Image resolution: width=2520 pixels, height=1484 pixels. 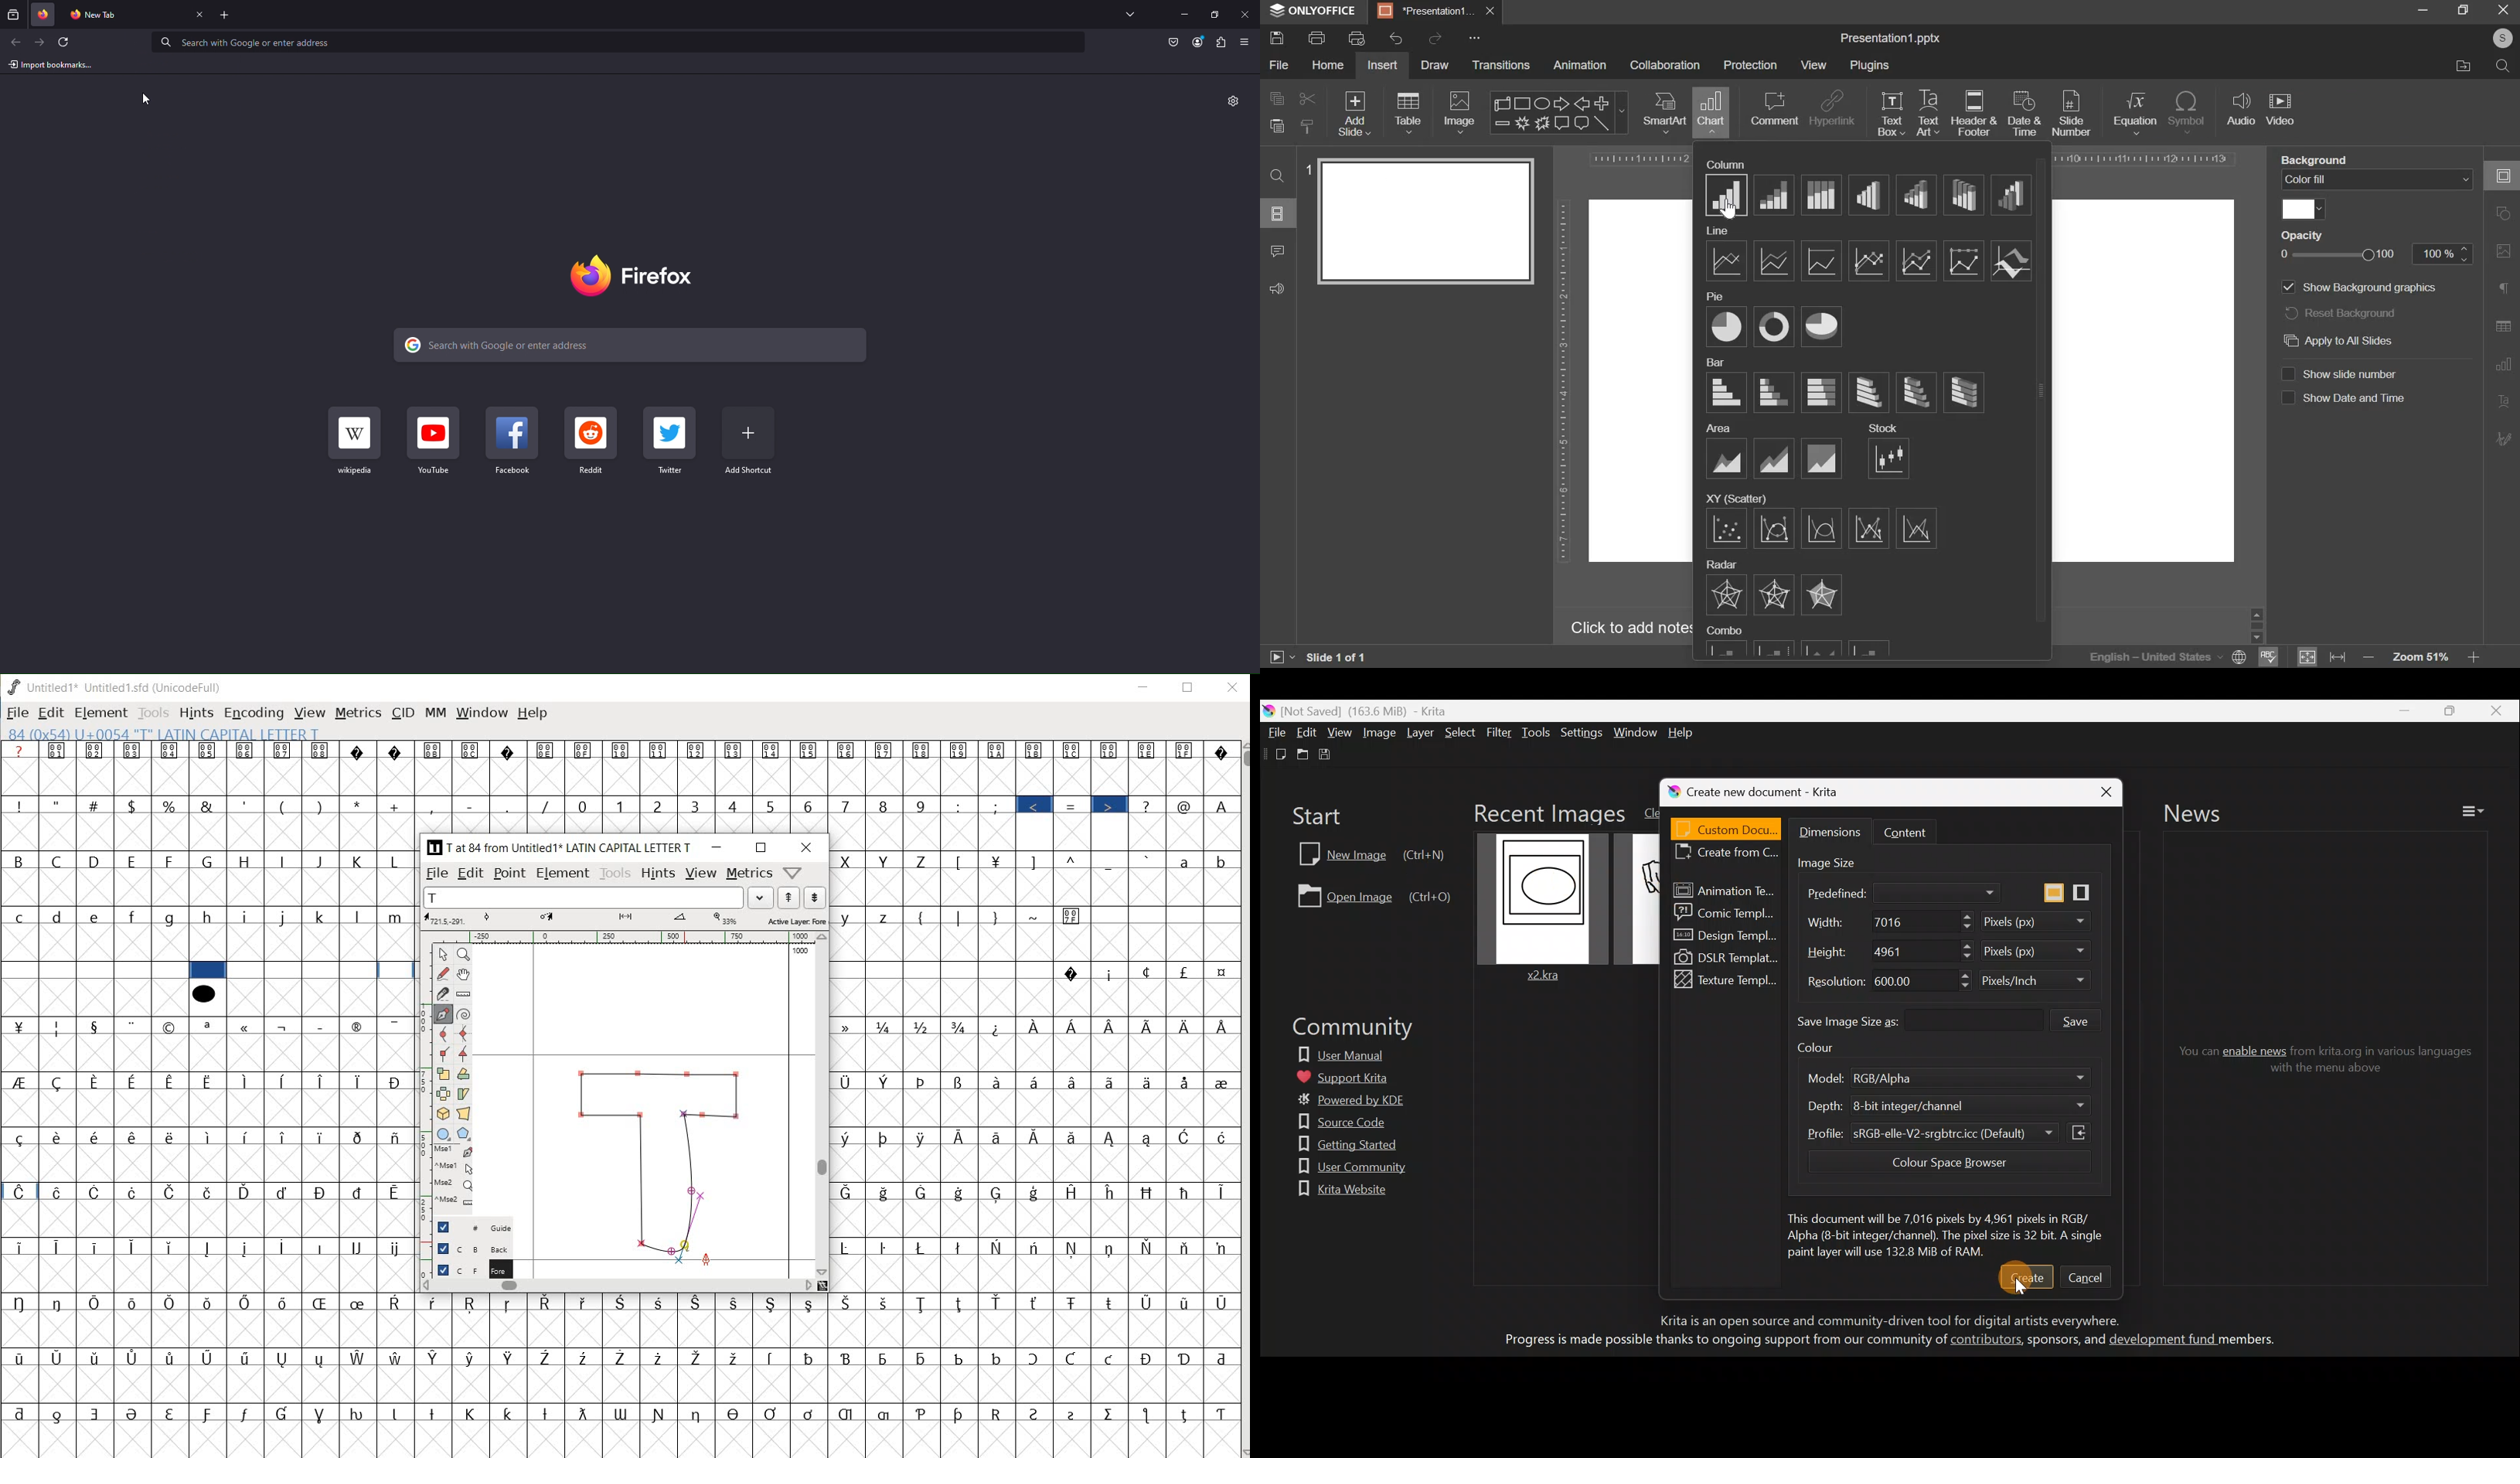 I want to click on Decrease height, so click(x=1960, y=959).